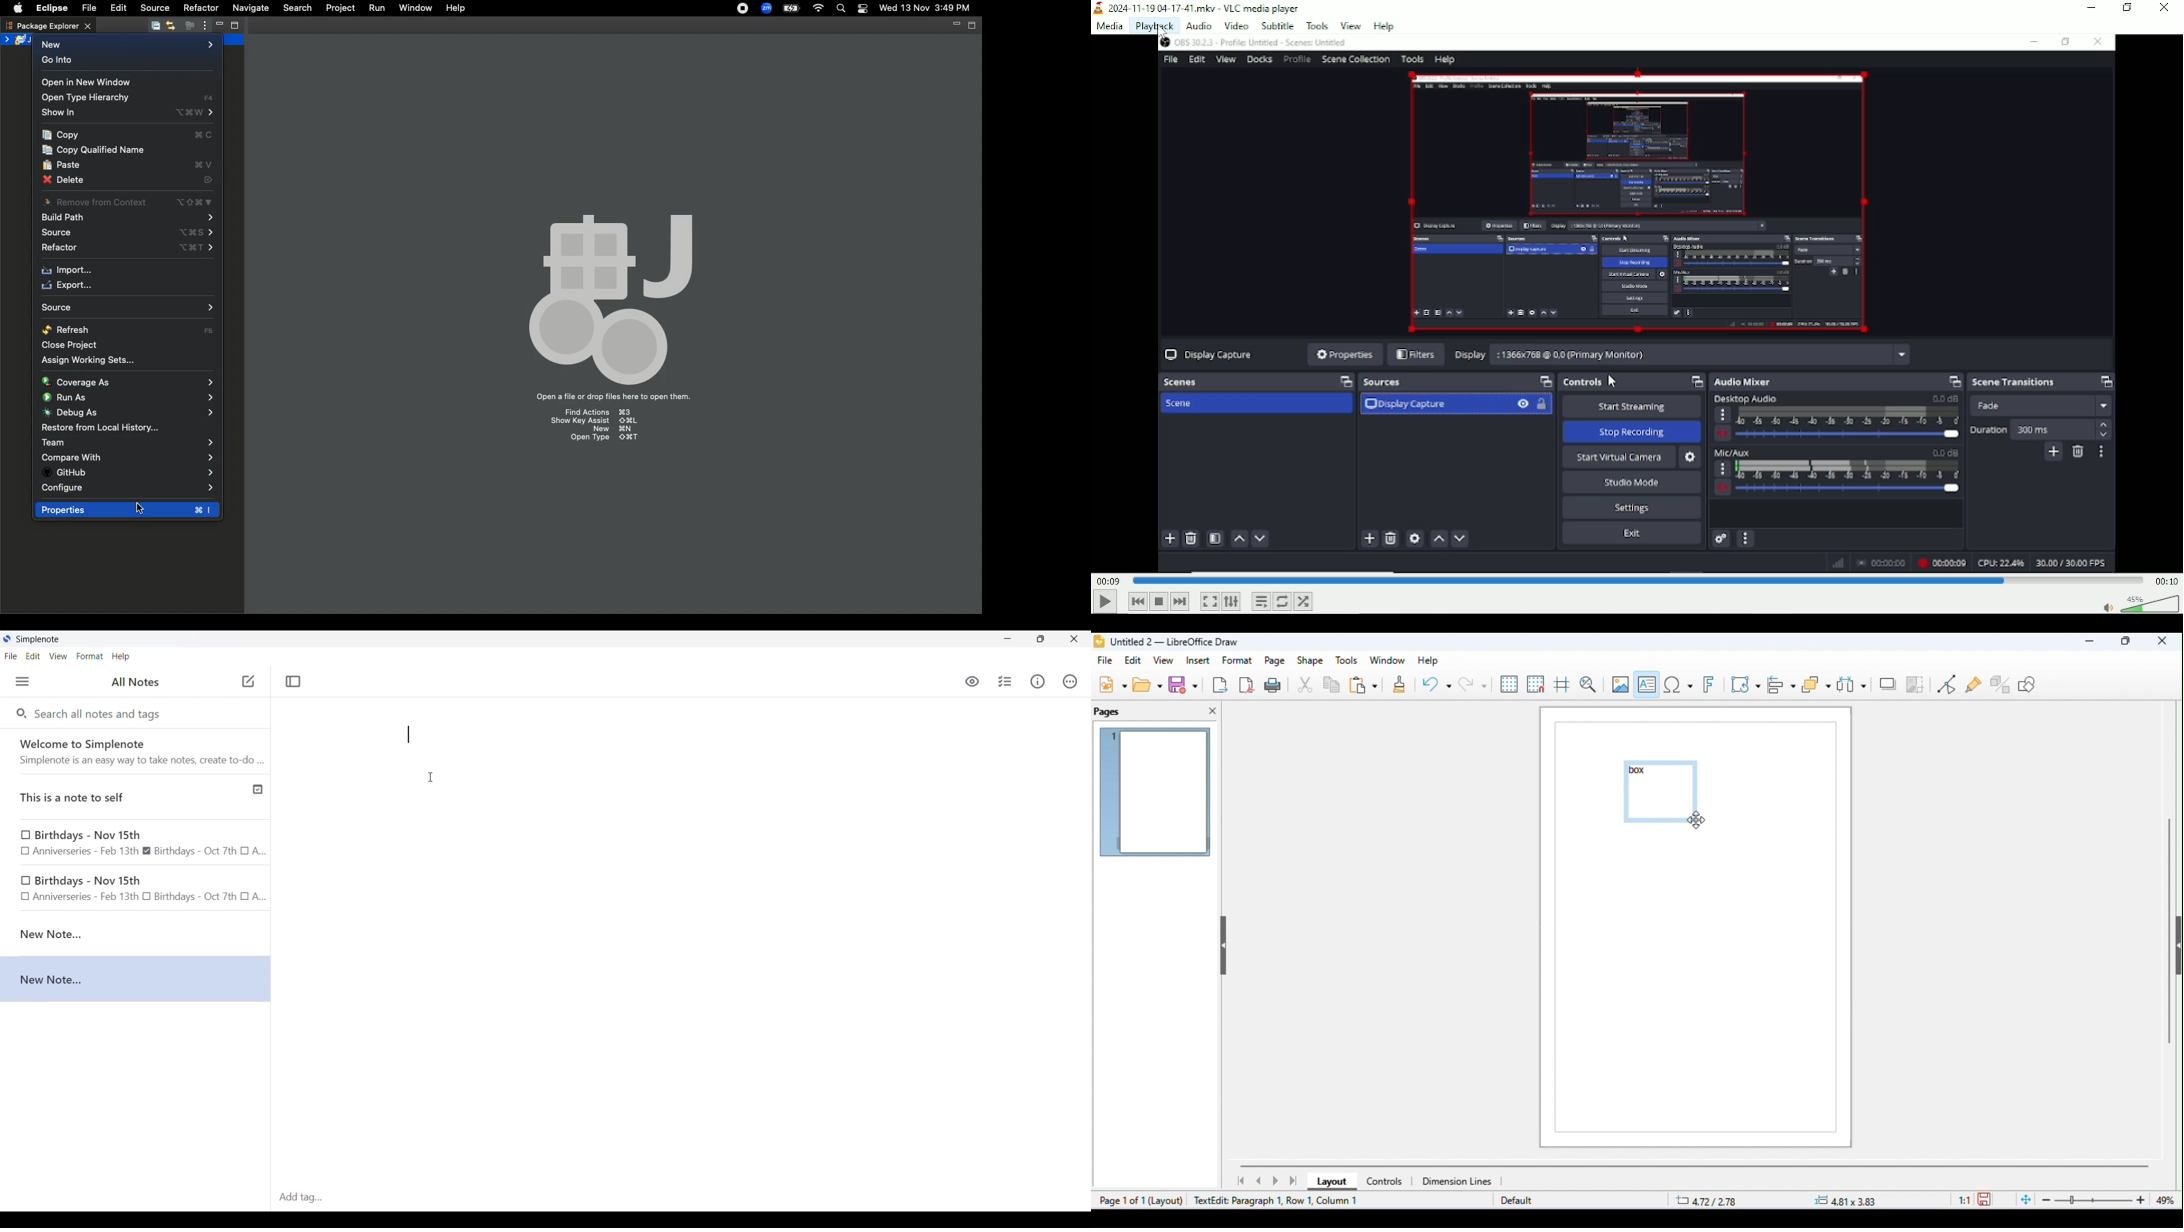 The image size is (2184, 1232). I want to click on controls, so click(1384, 1181).